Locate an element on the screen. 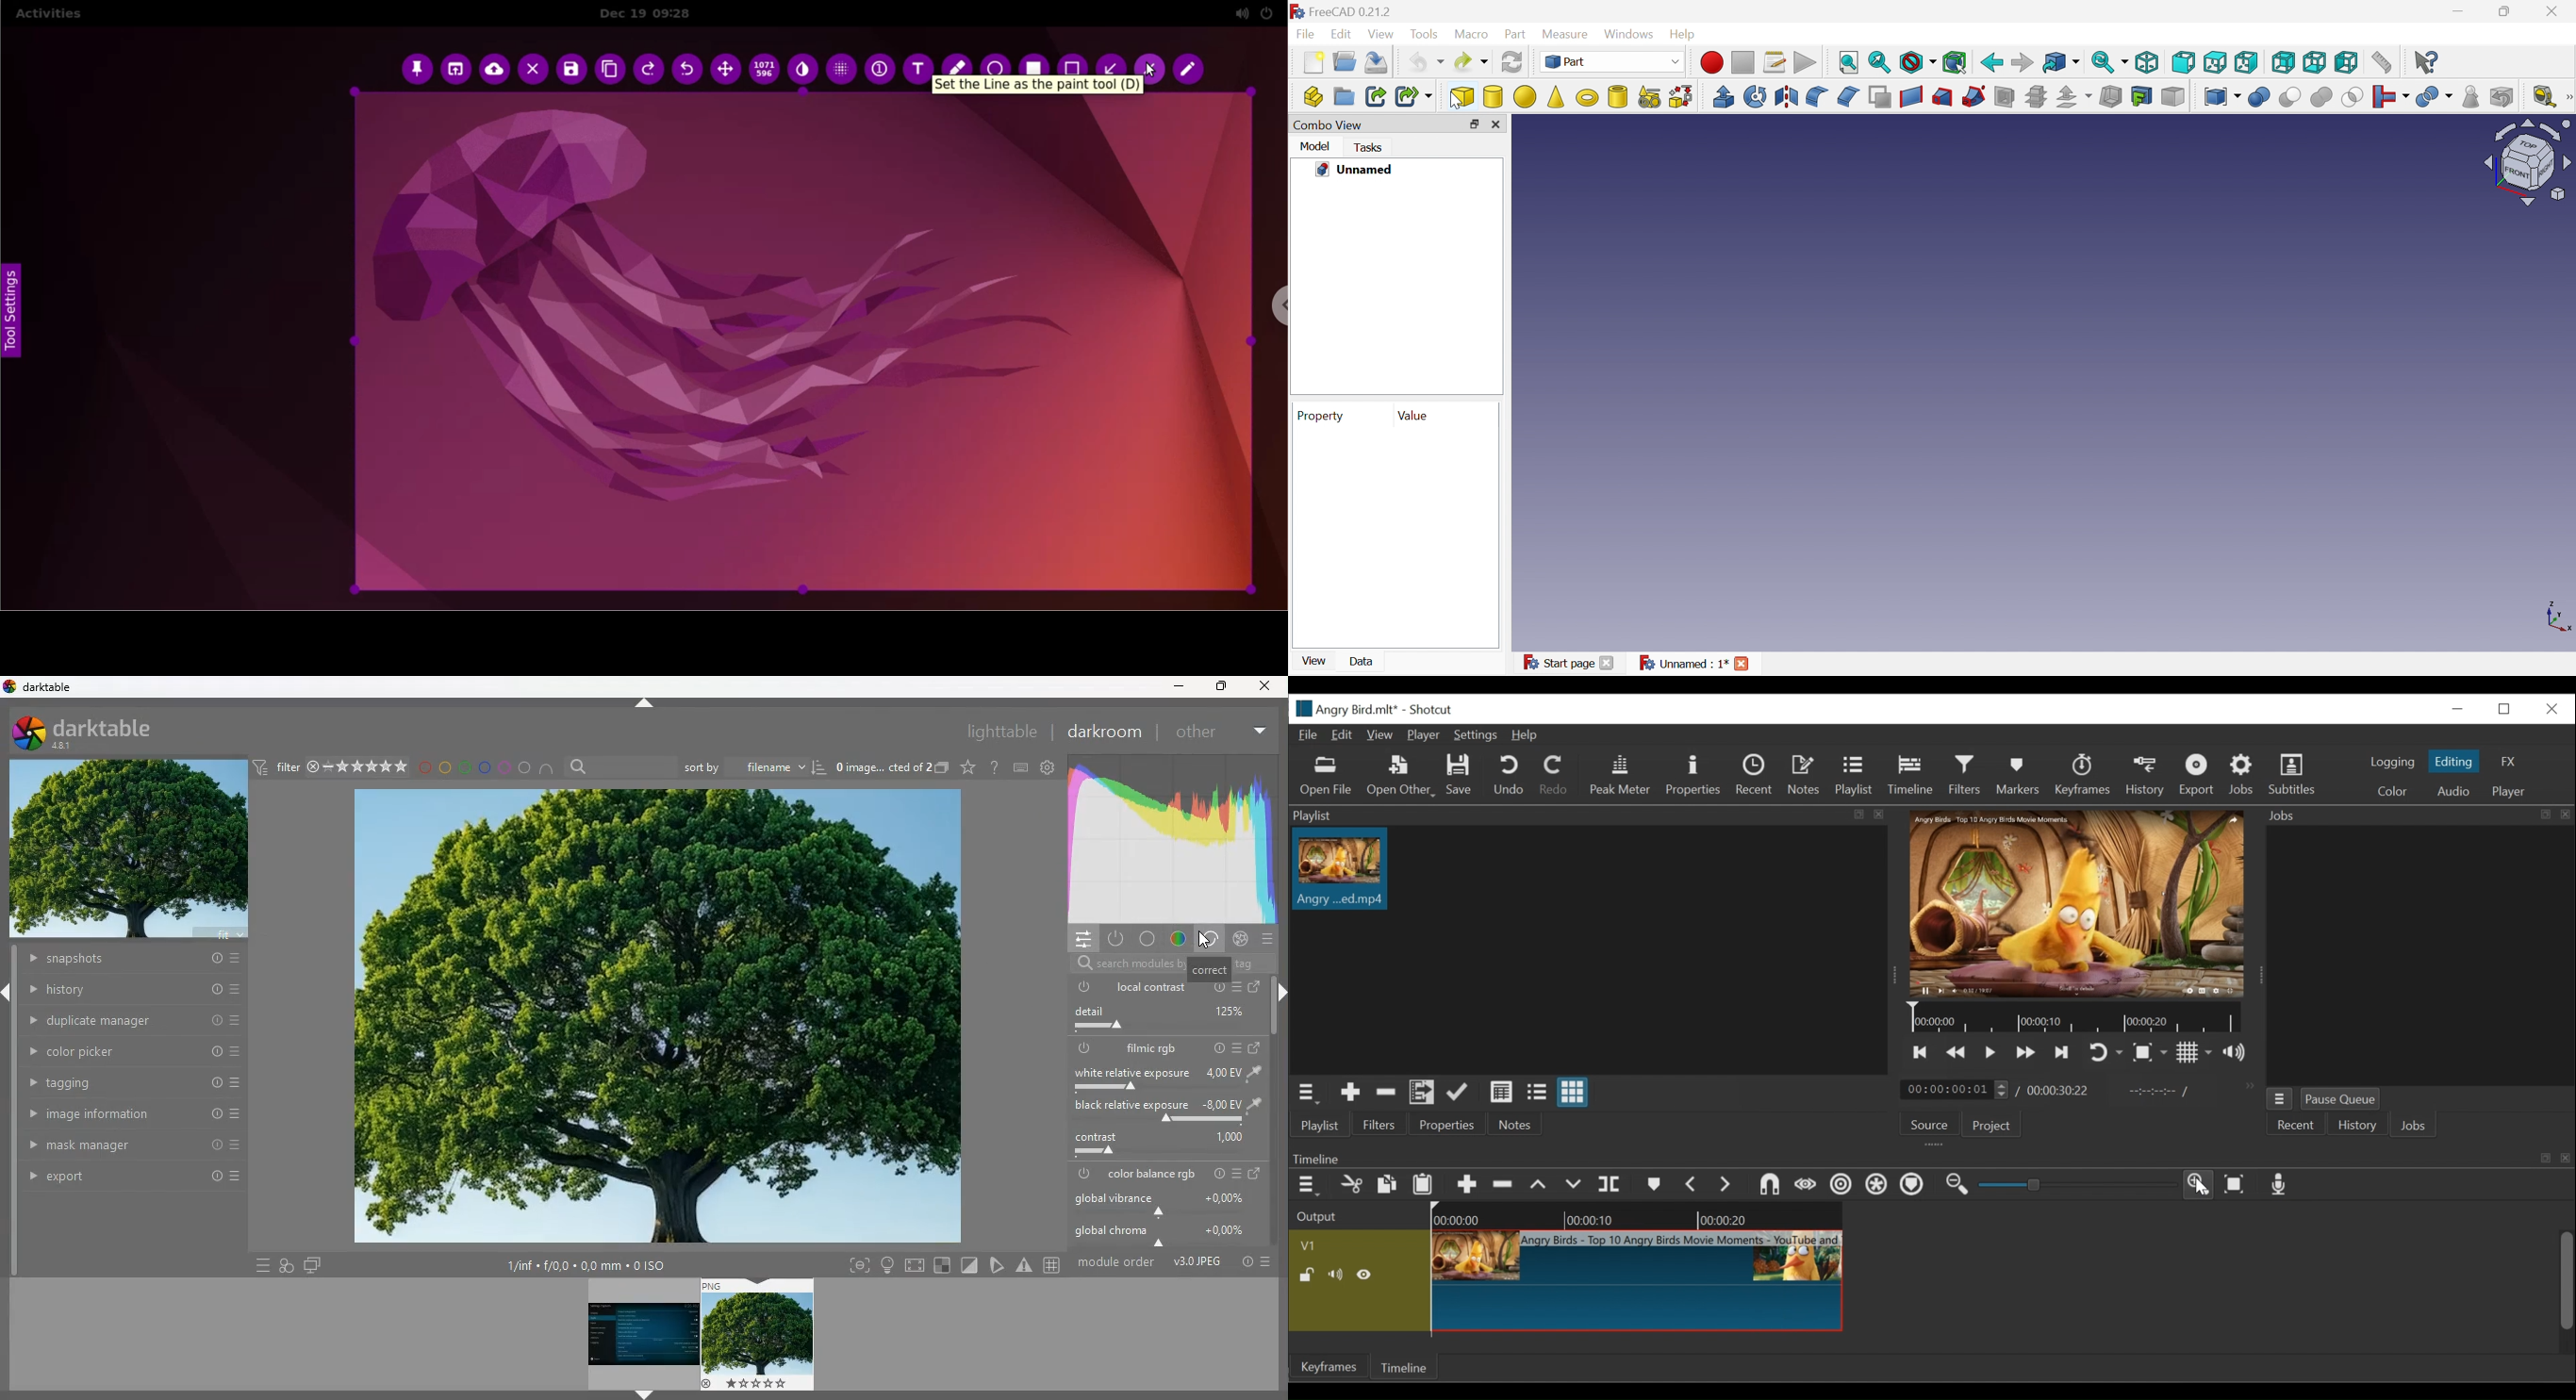 The width and height of the screenshot is (2576, 1400). images is located at coordinates (287, 1265).